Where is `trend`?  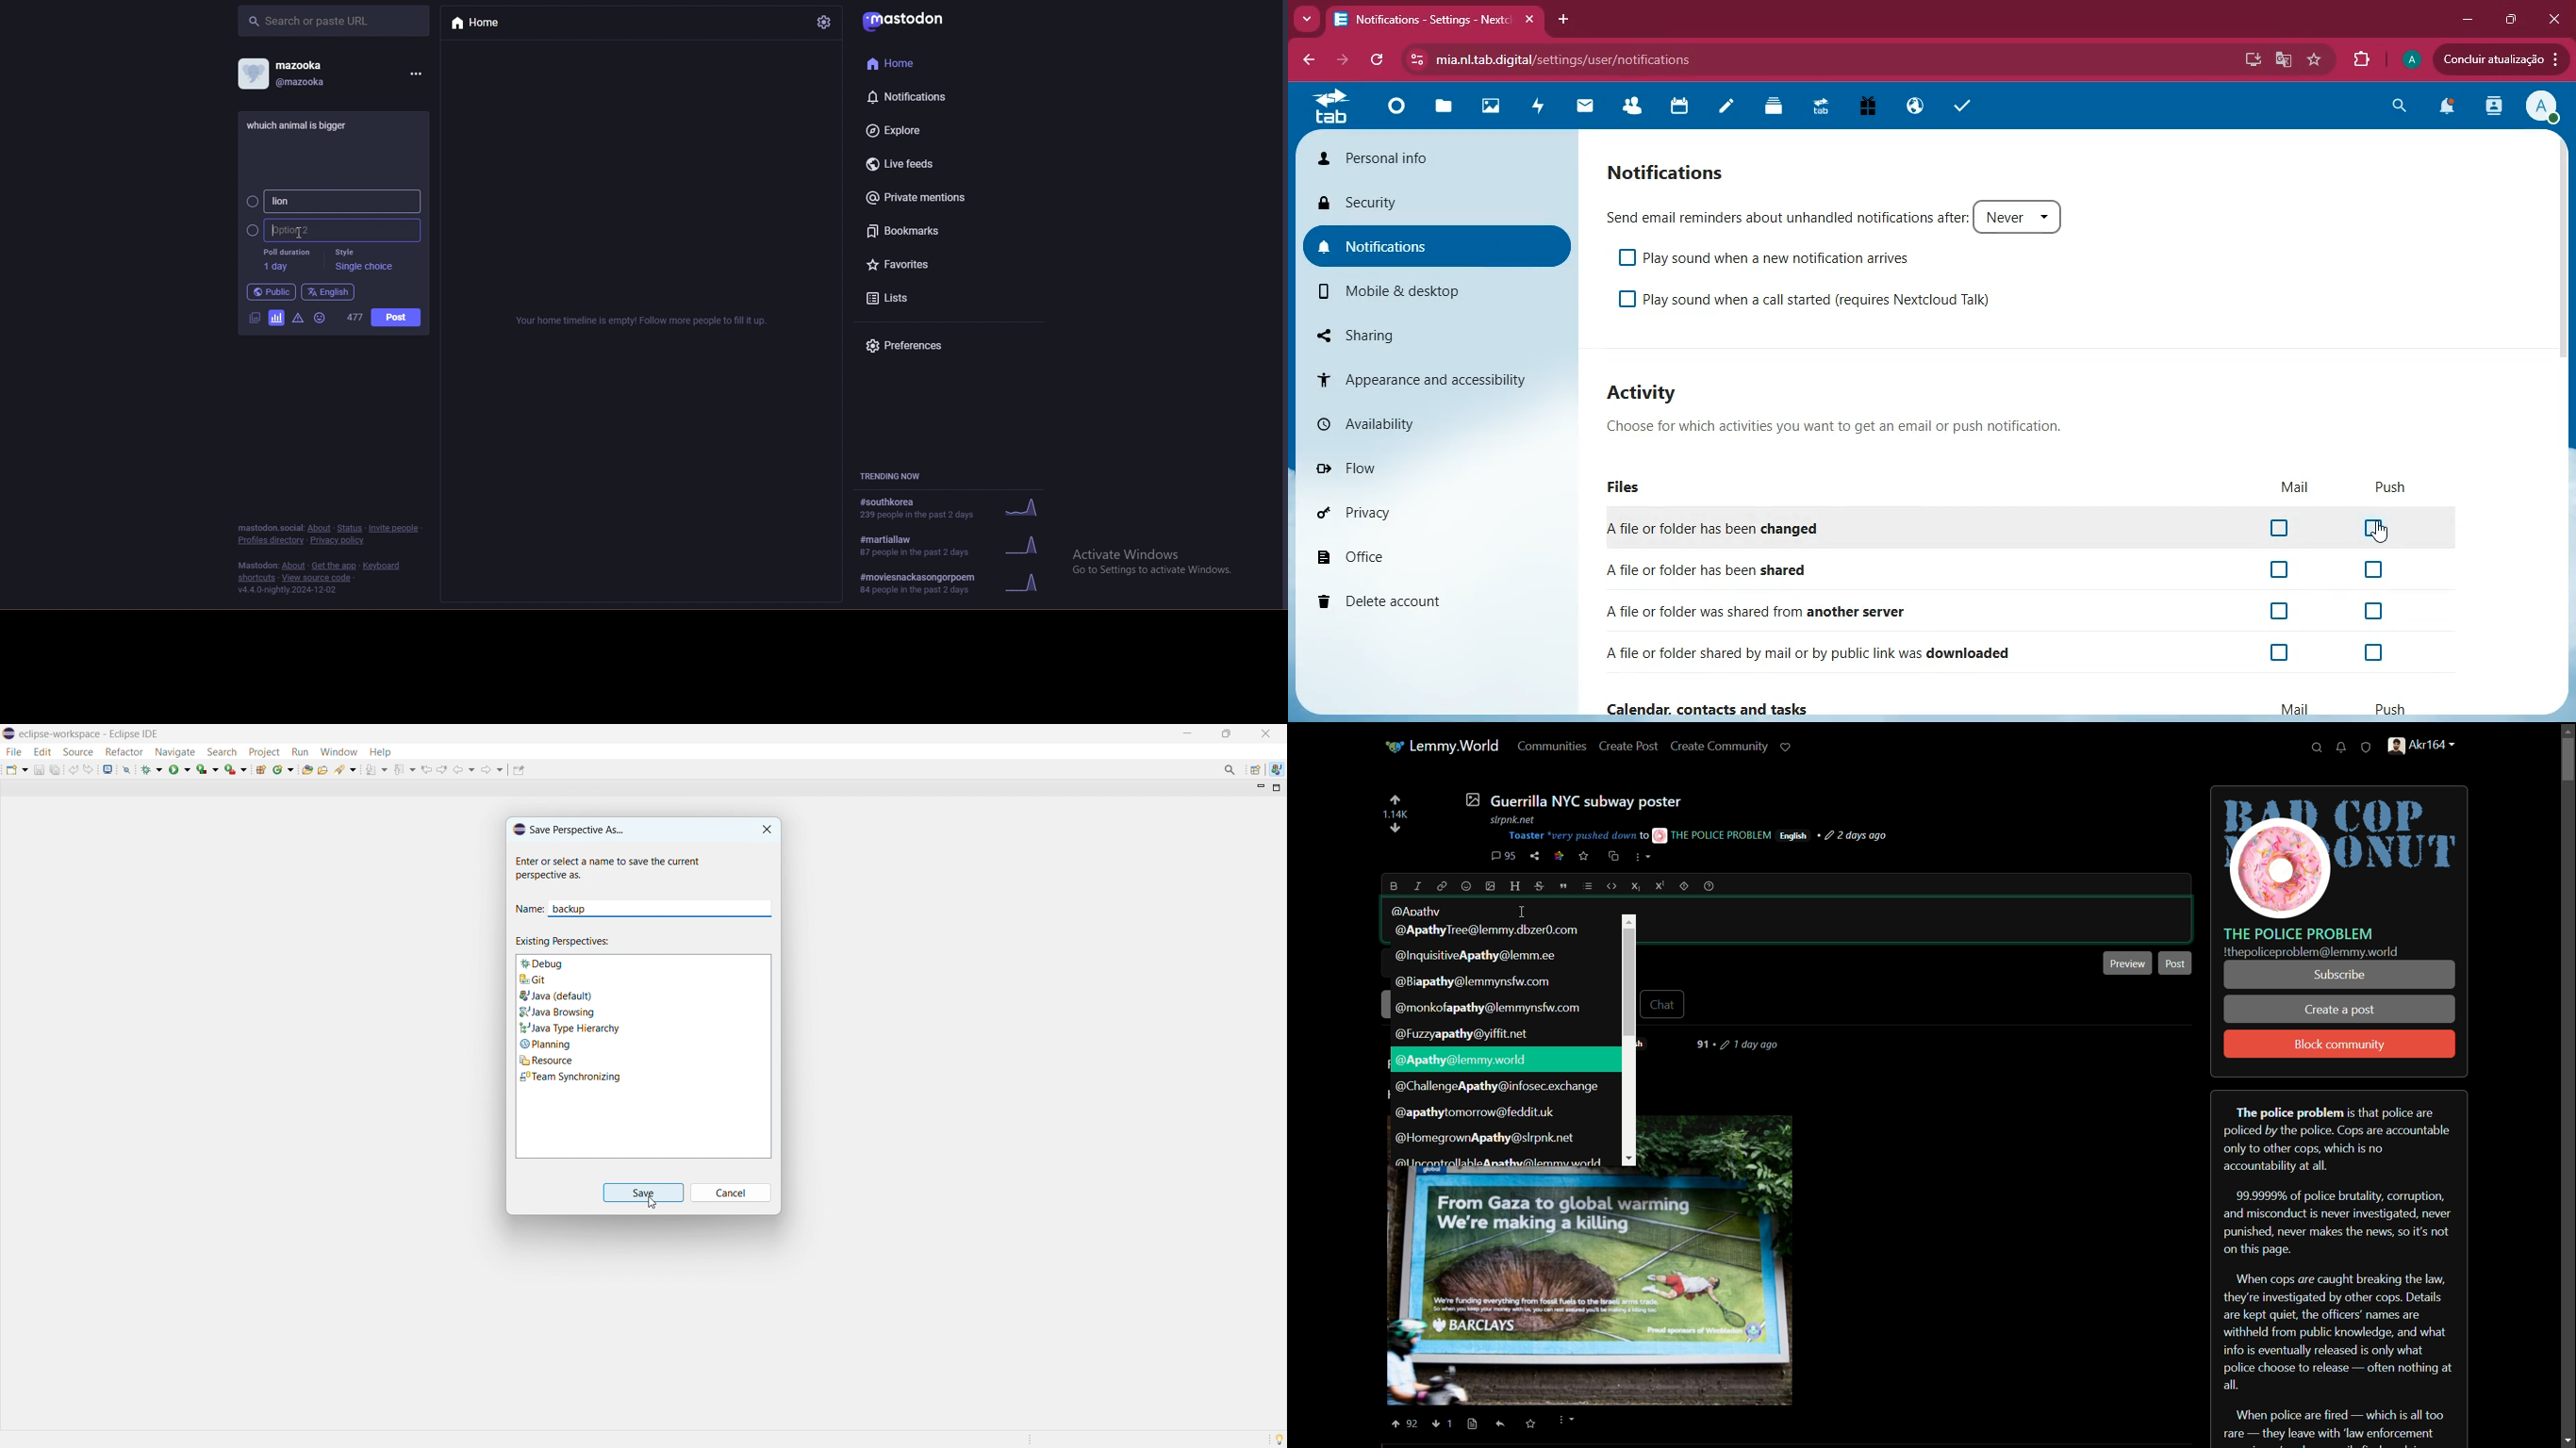 trend is located at coordinates (958, 546).